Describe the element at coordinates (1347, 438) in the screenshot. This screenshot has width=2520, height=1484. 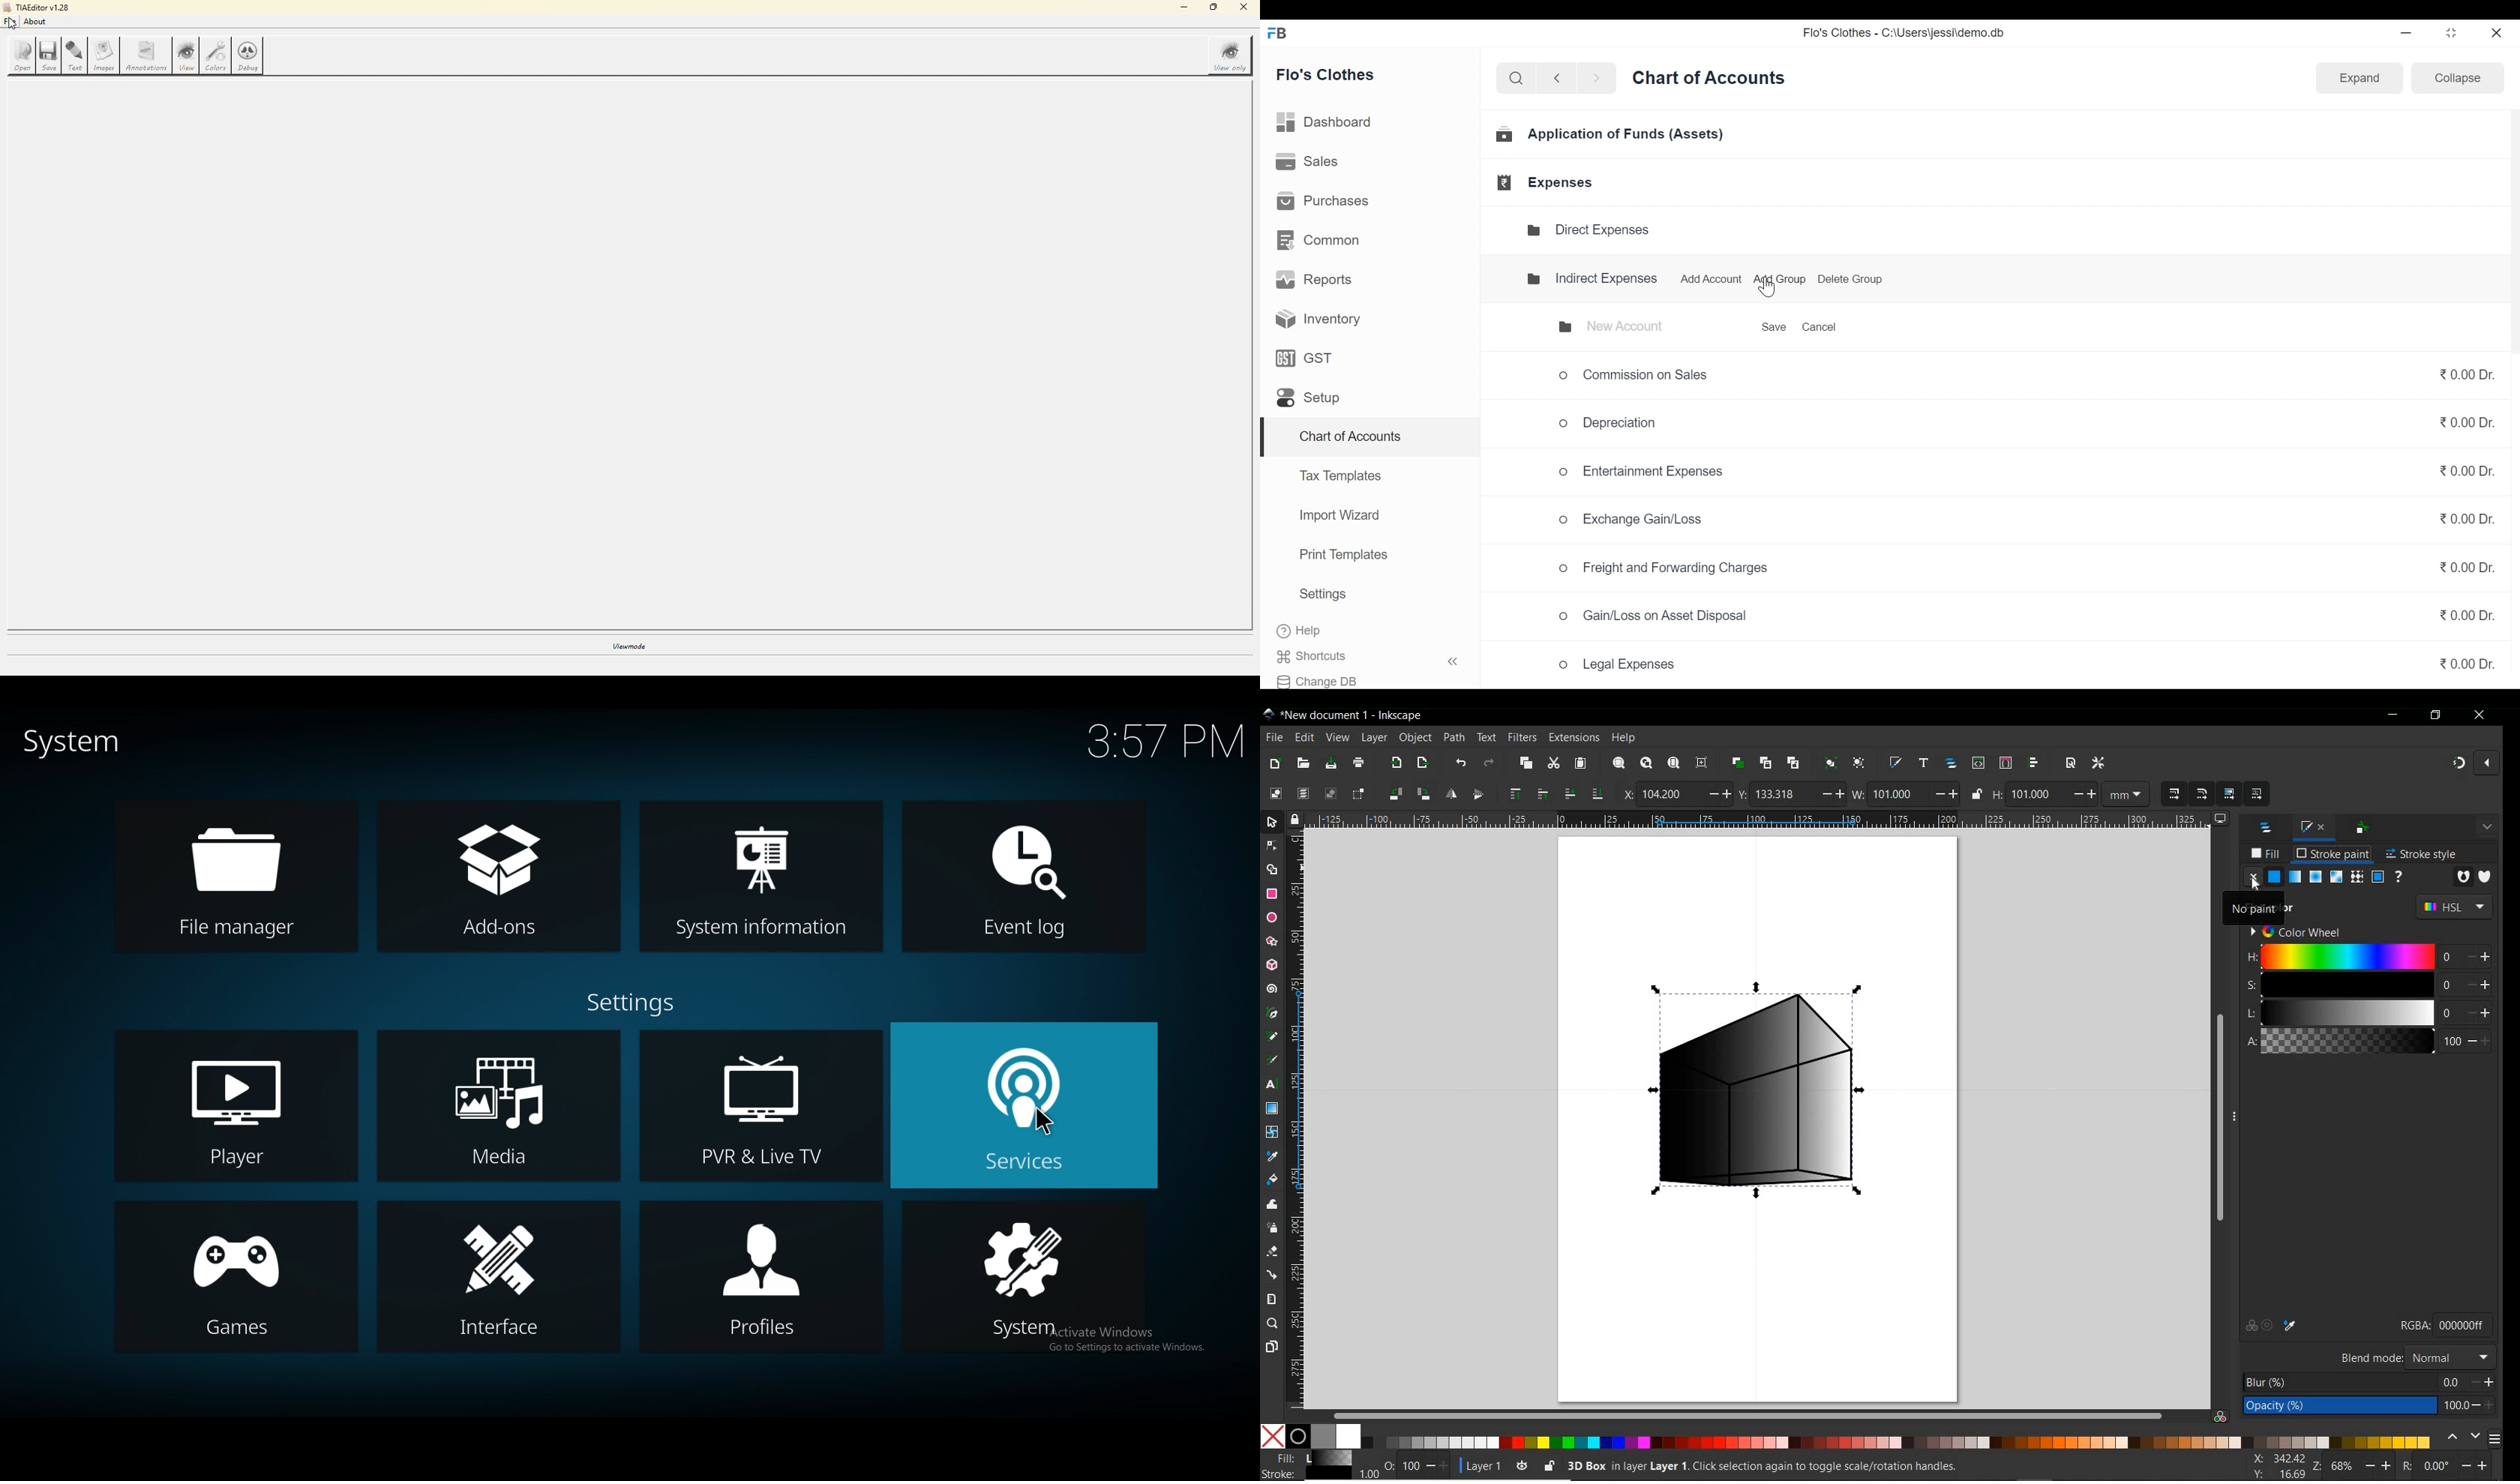
I see `Chart of Accounts` at that location.